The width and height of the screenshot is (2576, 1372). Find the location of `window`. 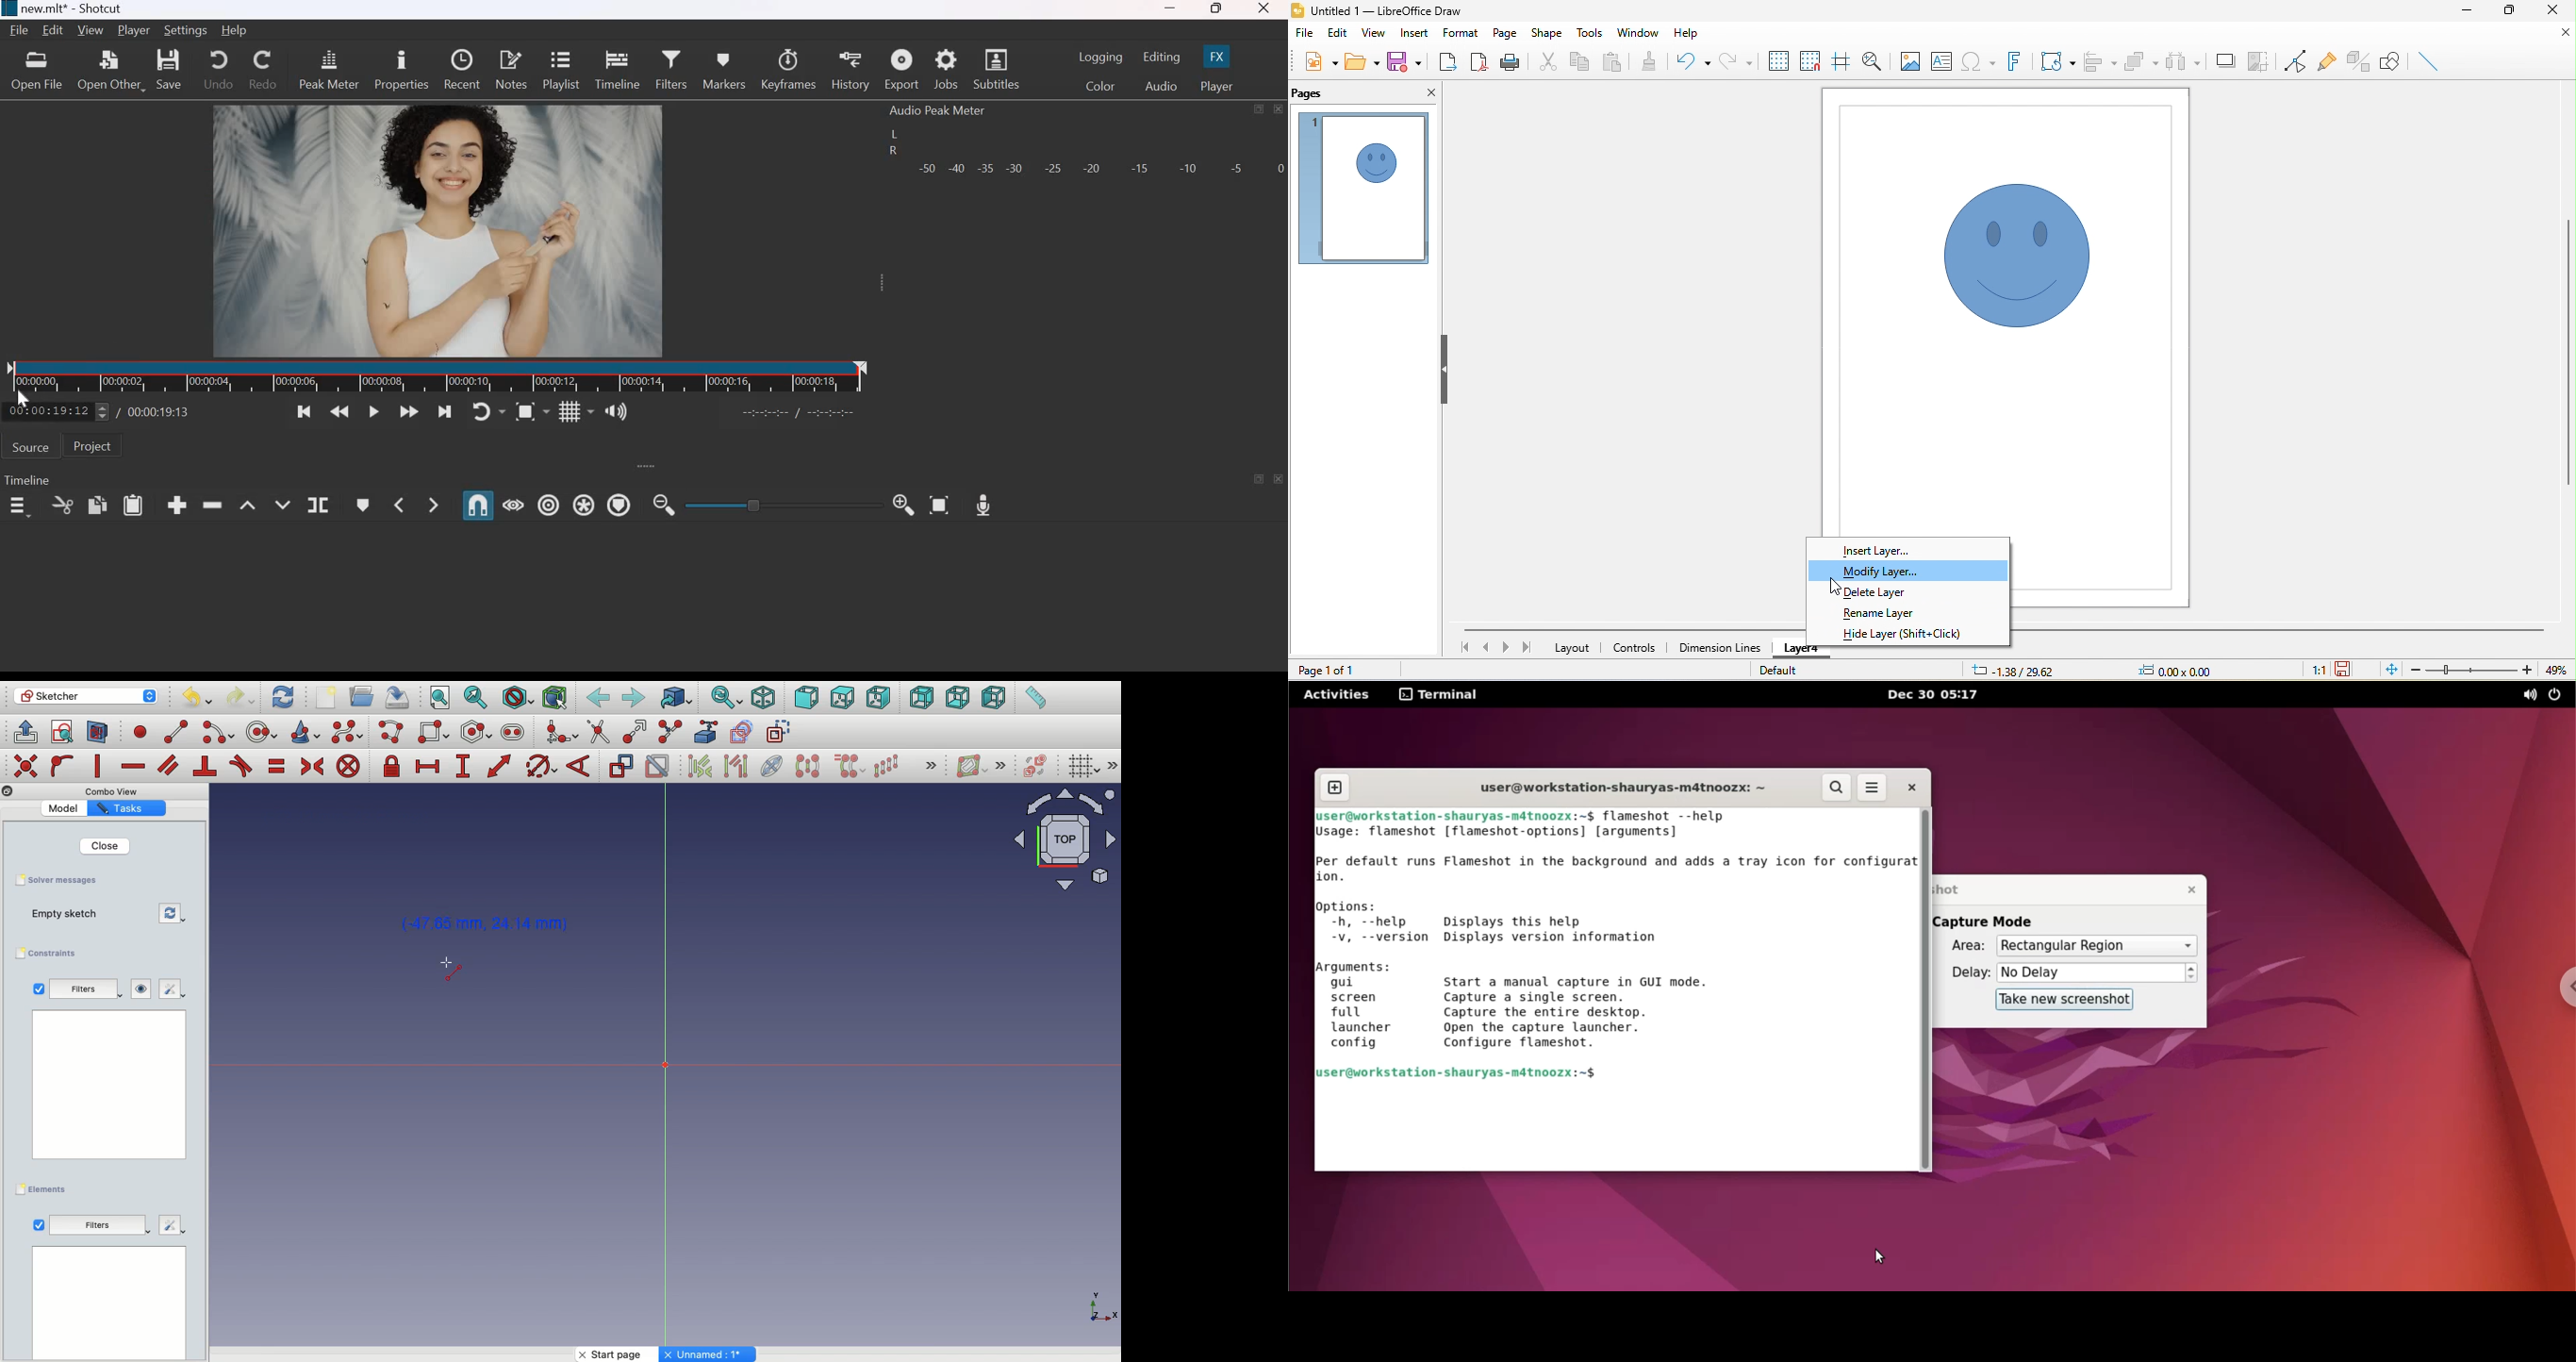

window is located at coordinates (1640, 31).